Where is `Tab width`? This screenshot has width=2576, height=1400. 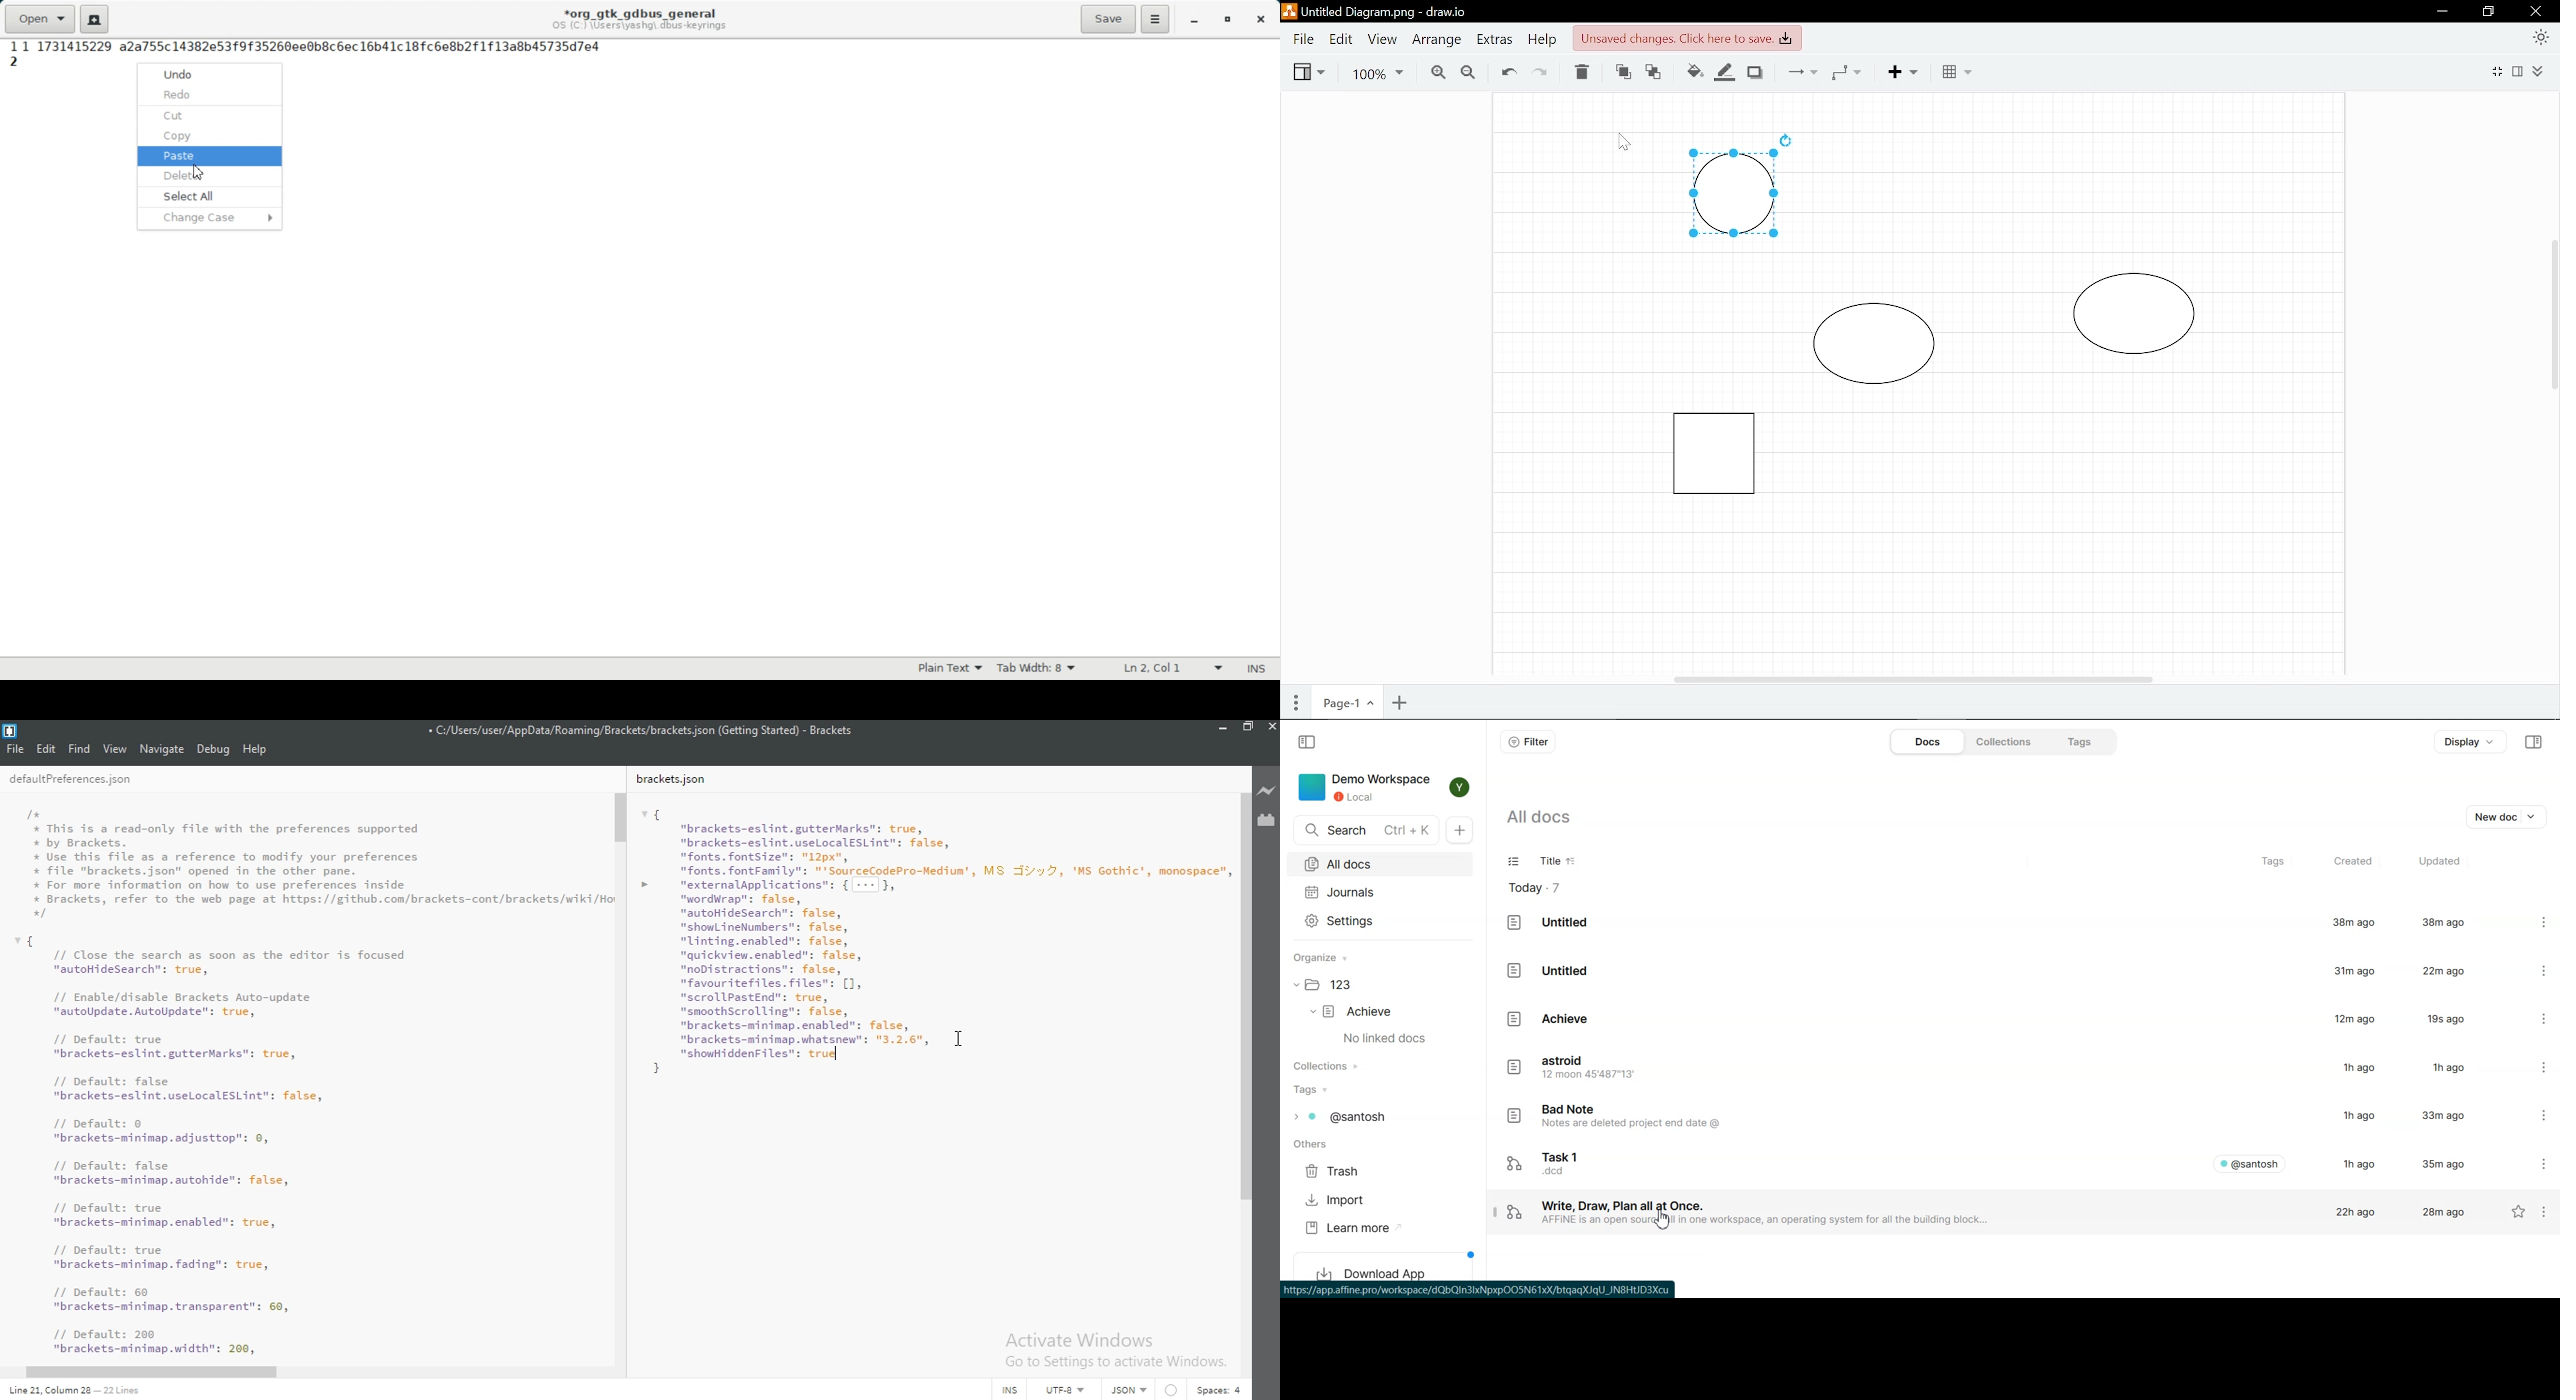
Tab width is located at coordinates (1037, 669).